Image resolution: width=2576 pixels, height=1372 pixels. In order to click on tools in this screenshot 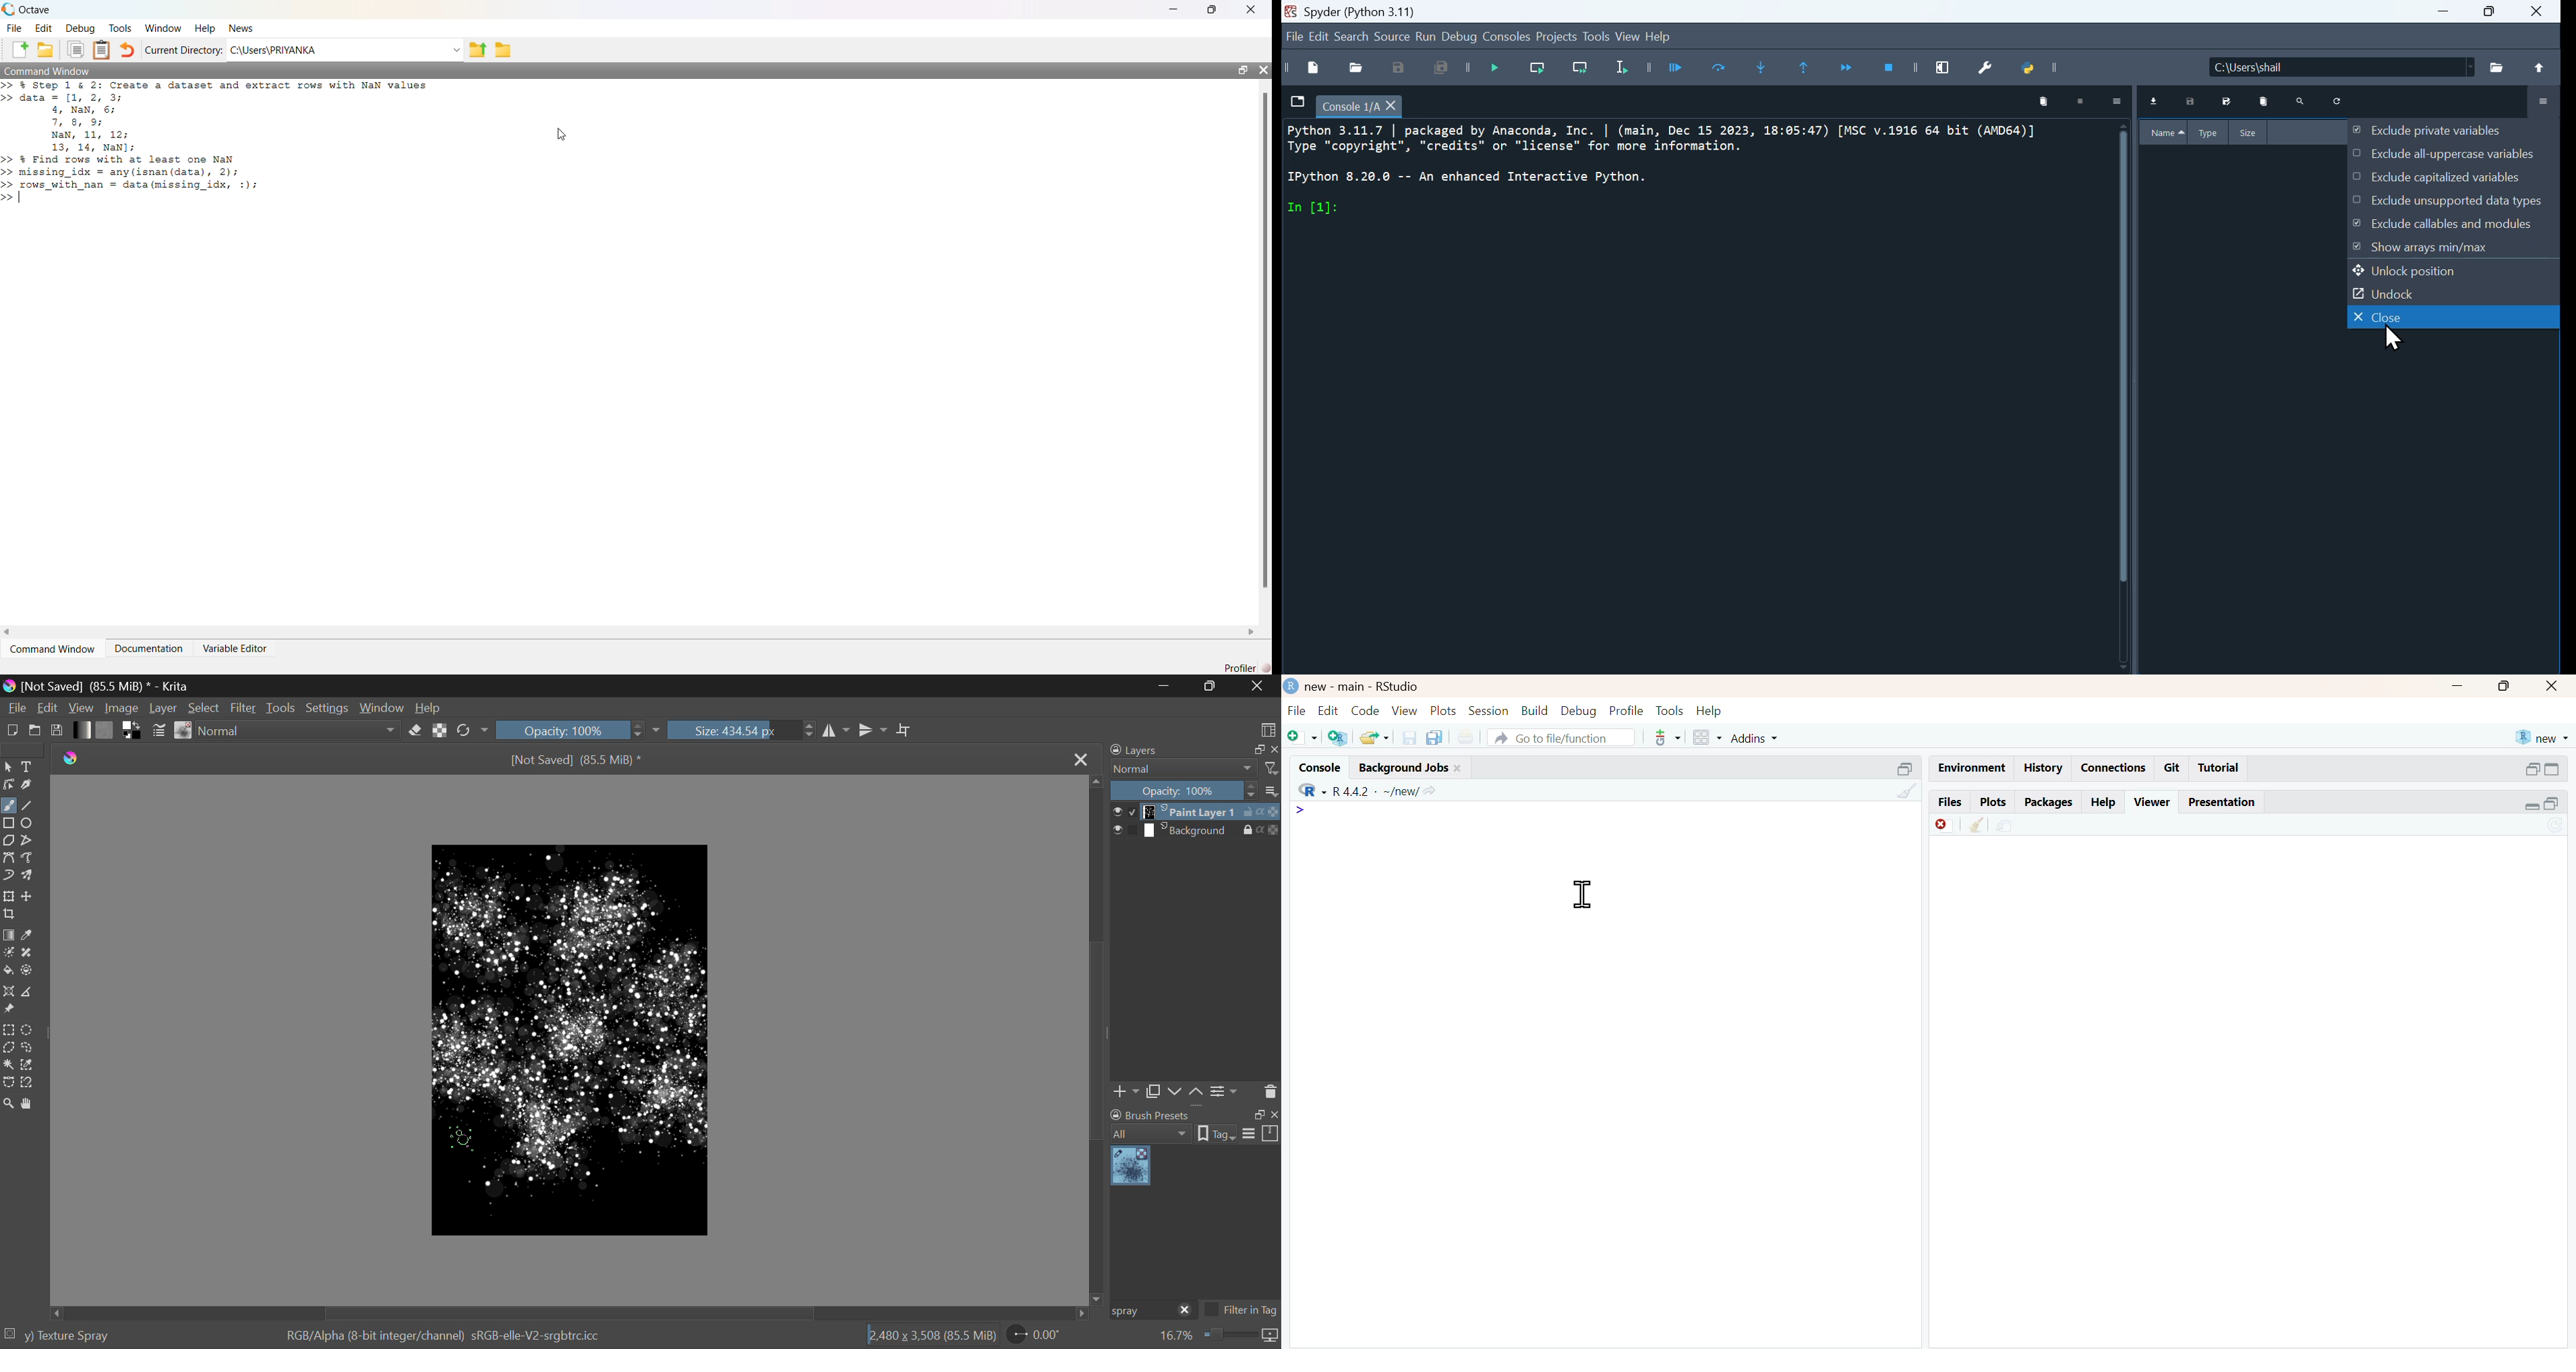, I will do `click(1669, 738)`.